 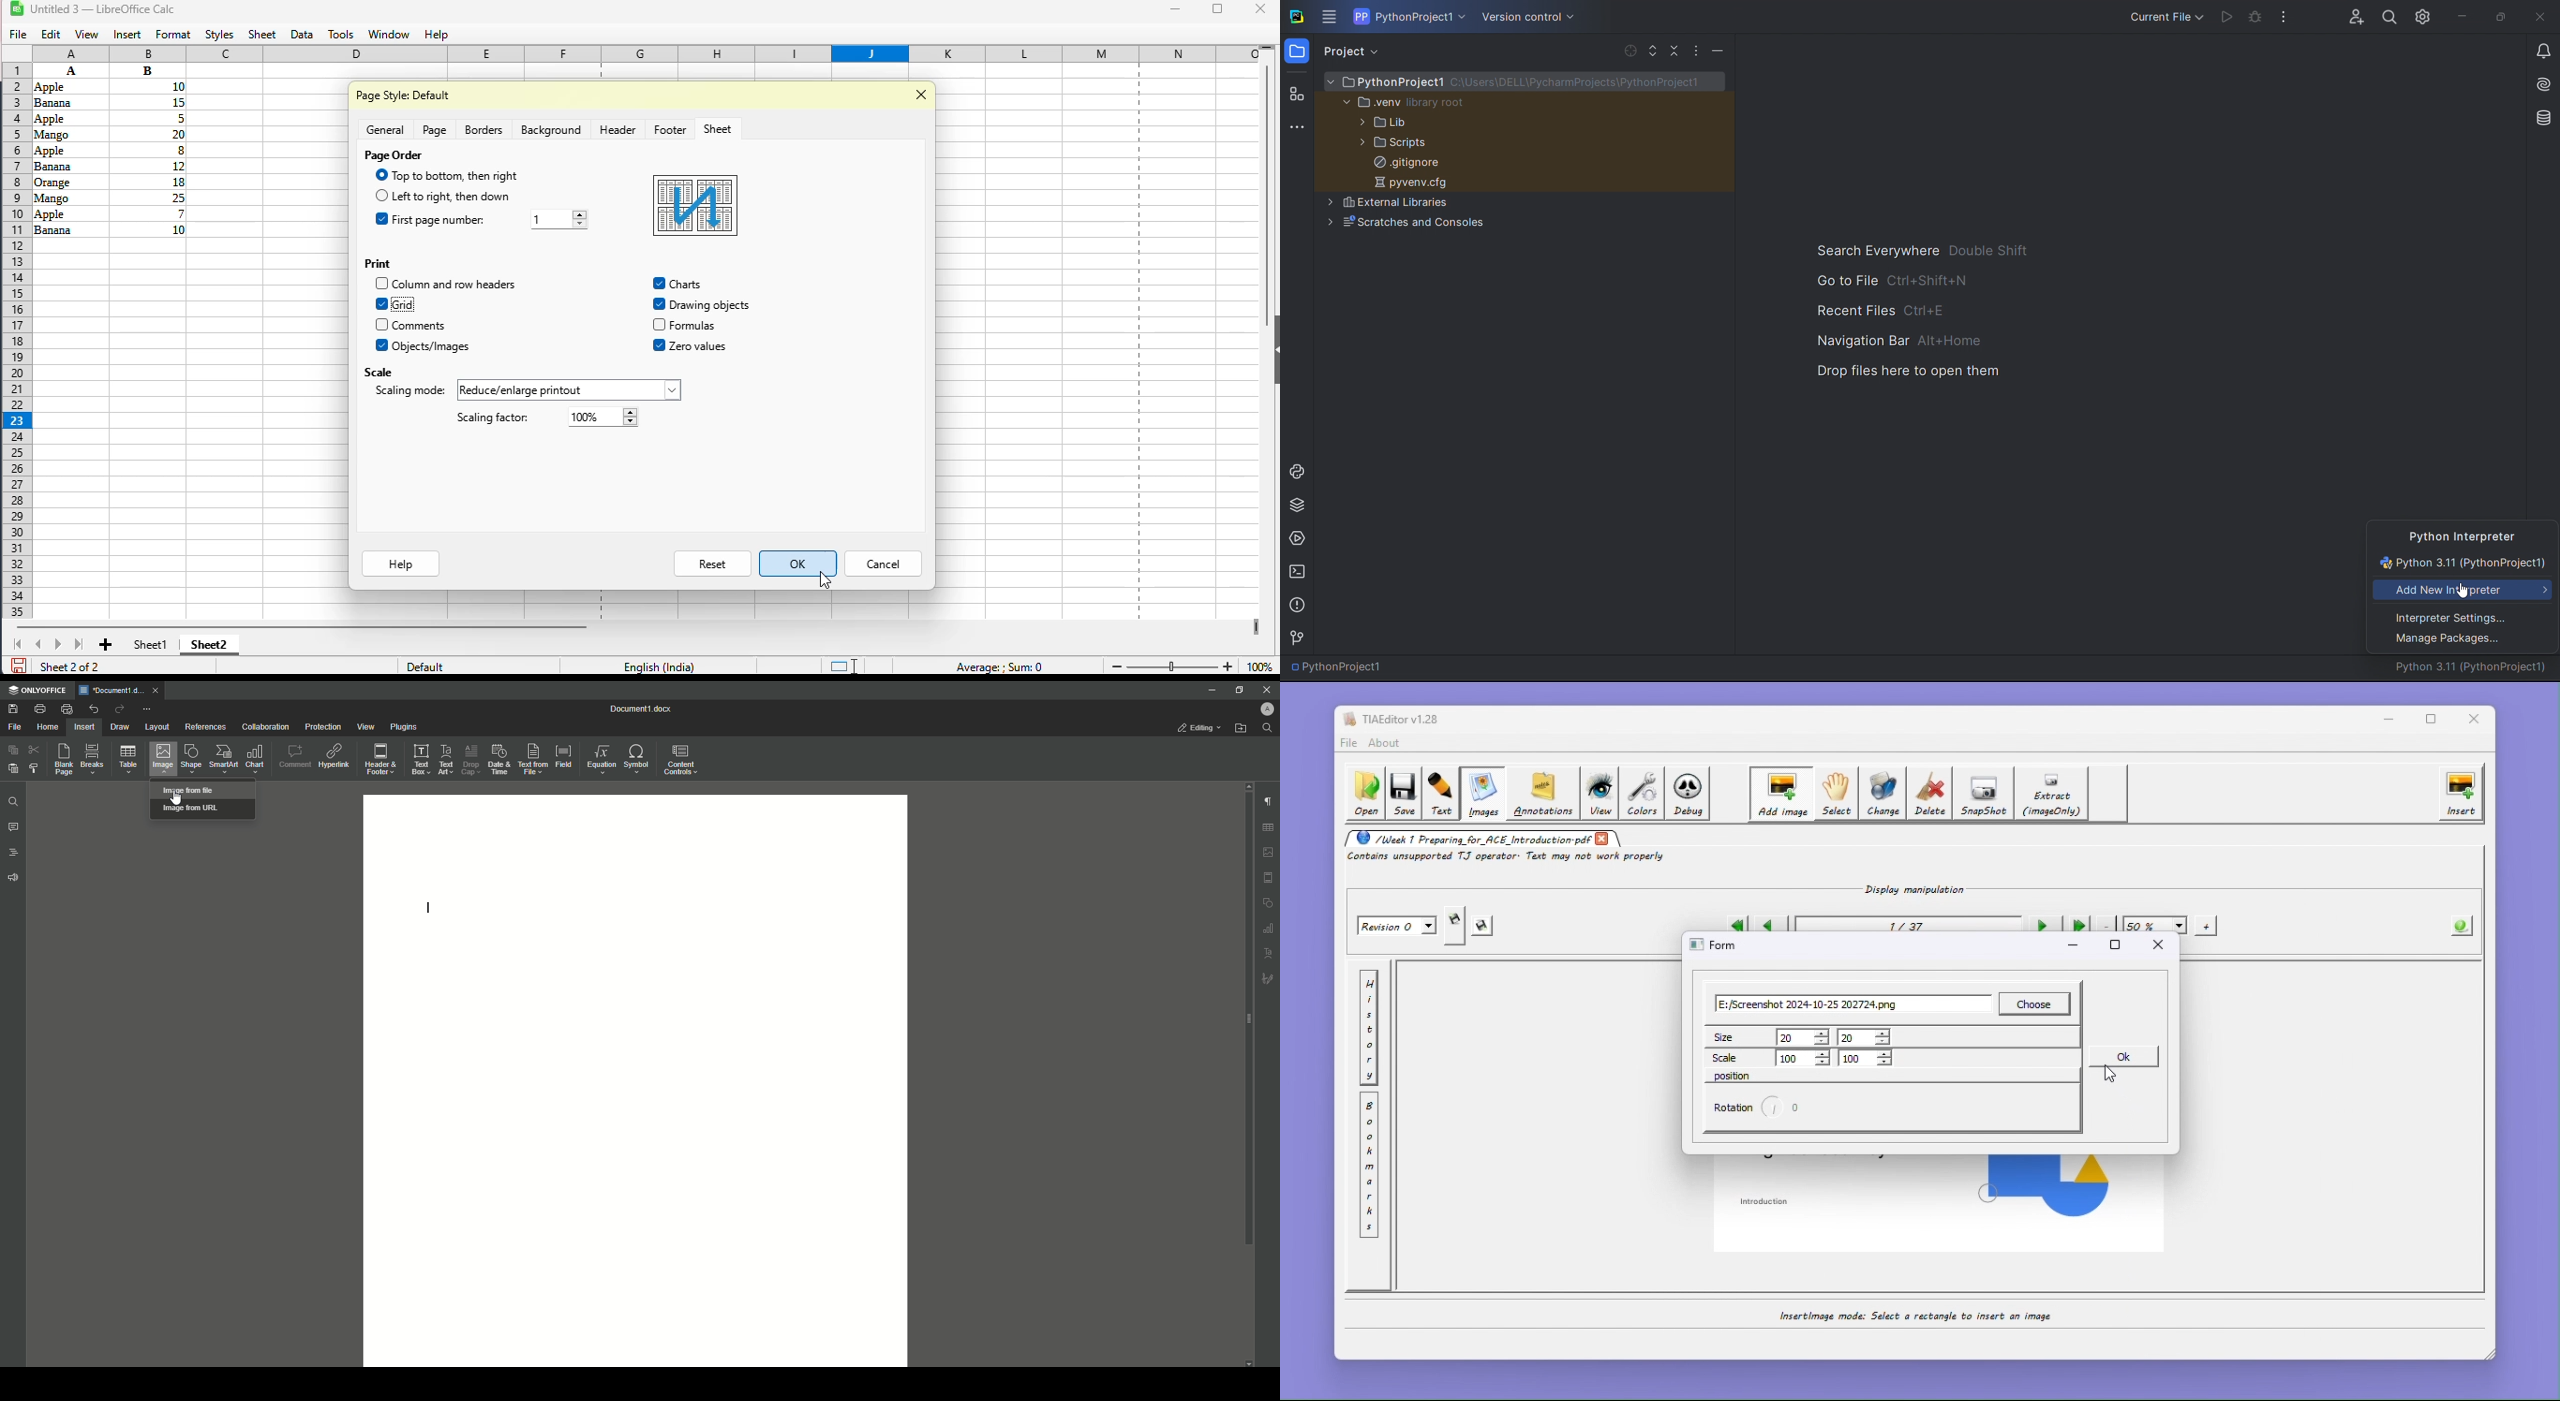 I want to click on , so click(x=71, y=214).